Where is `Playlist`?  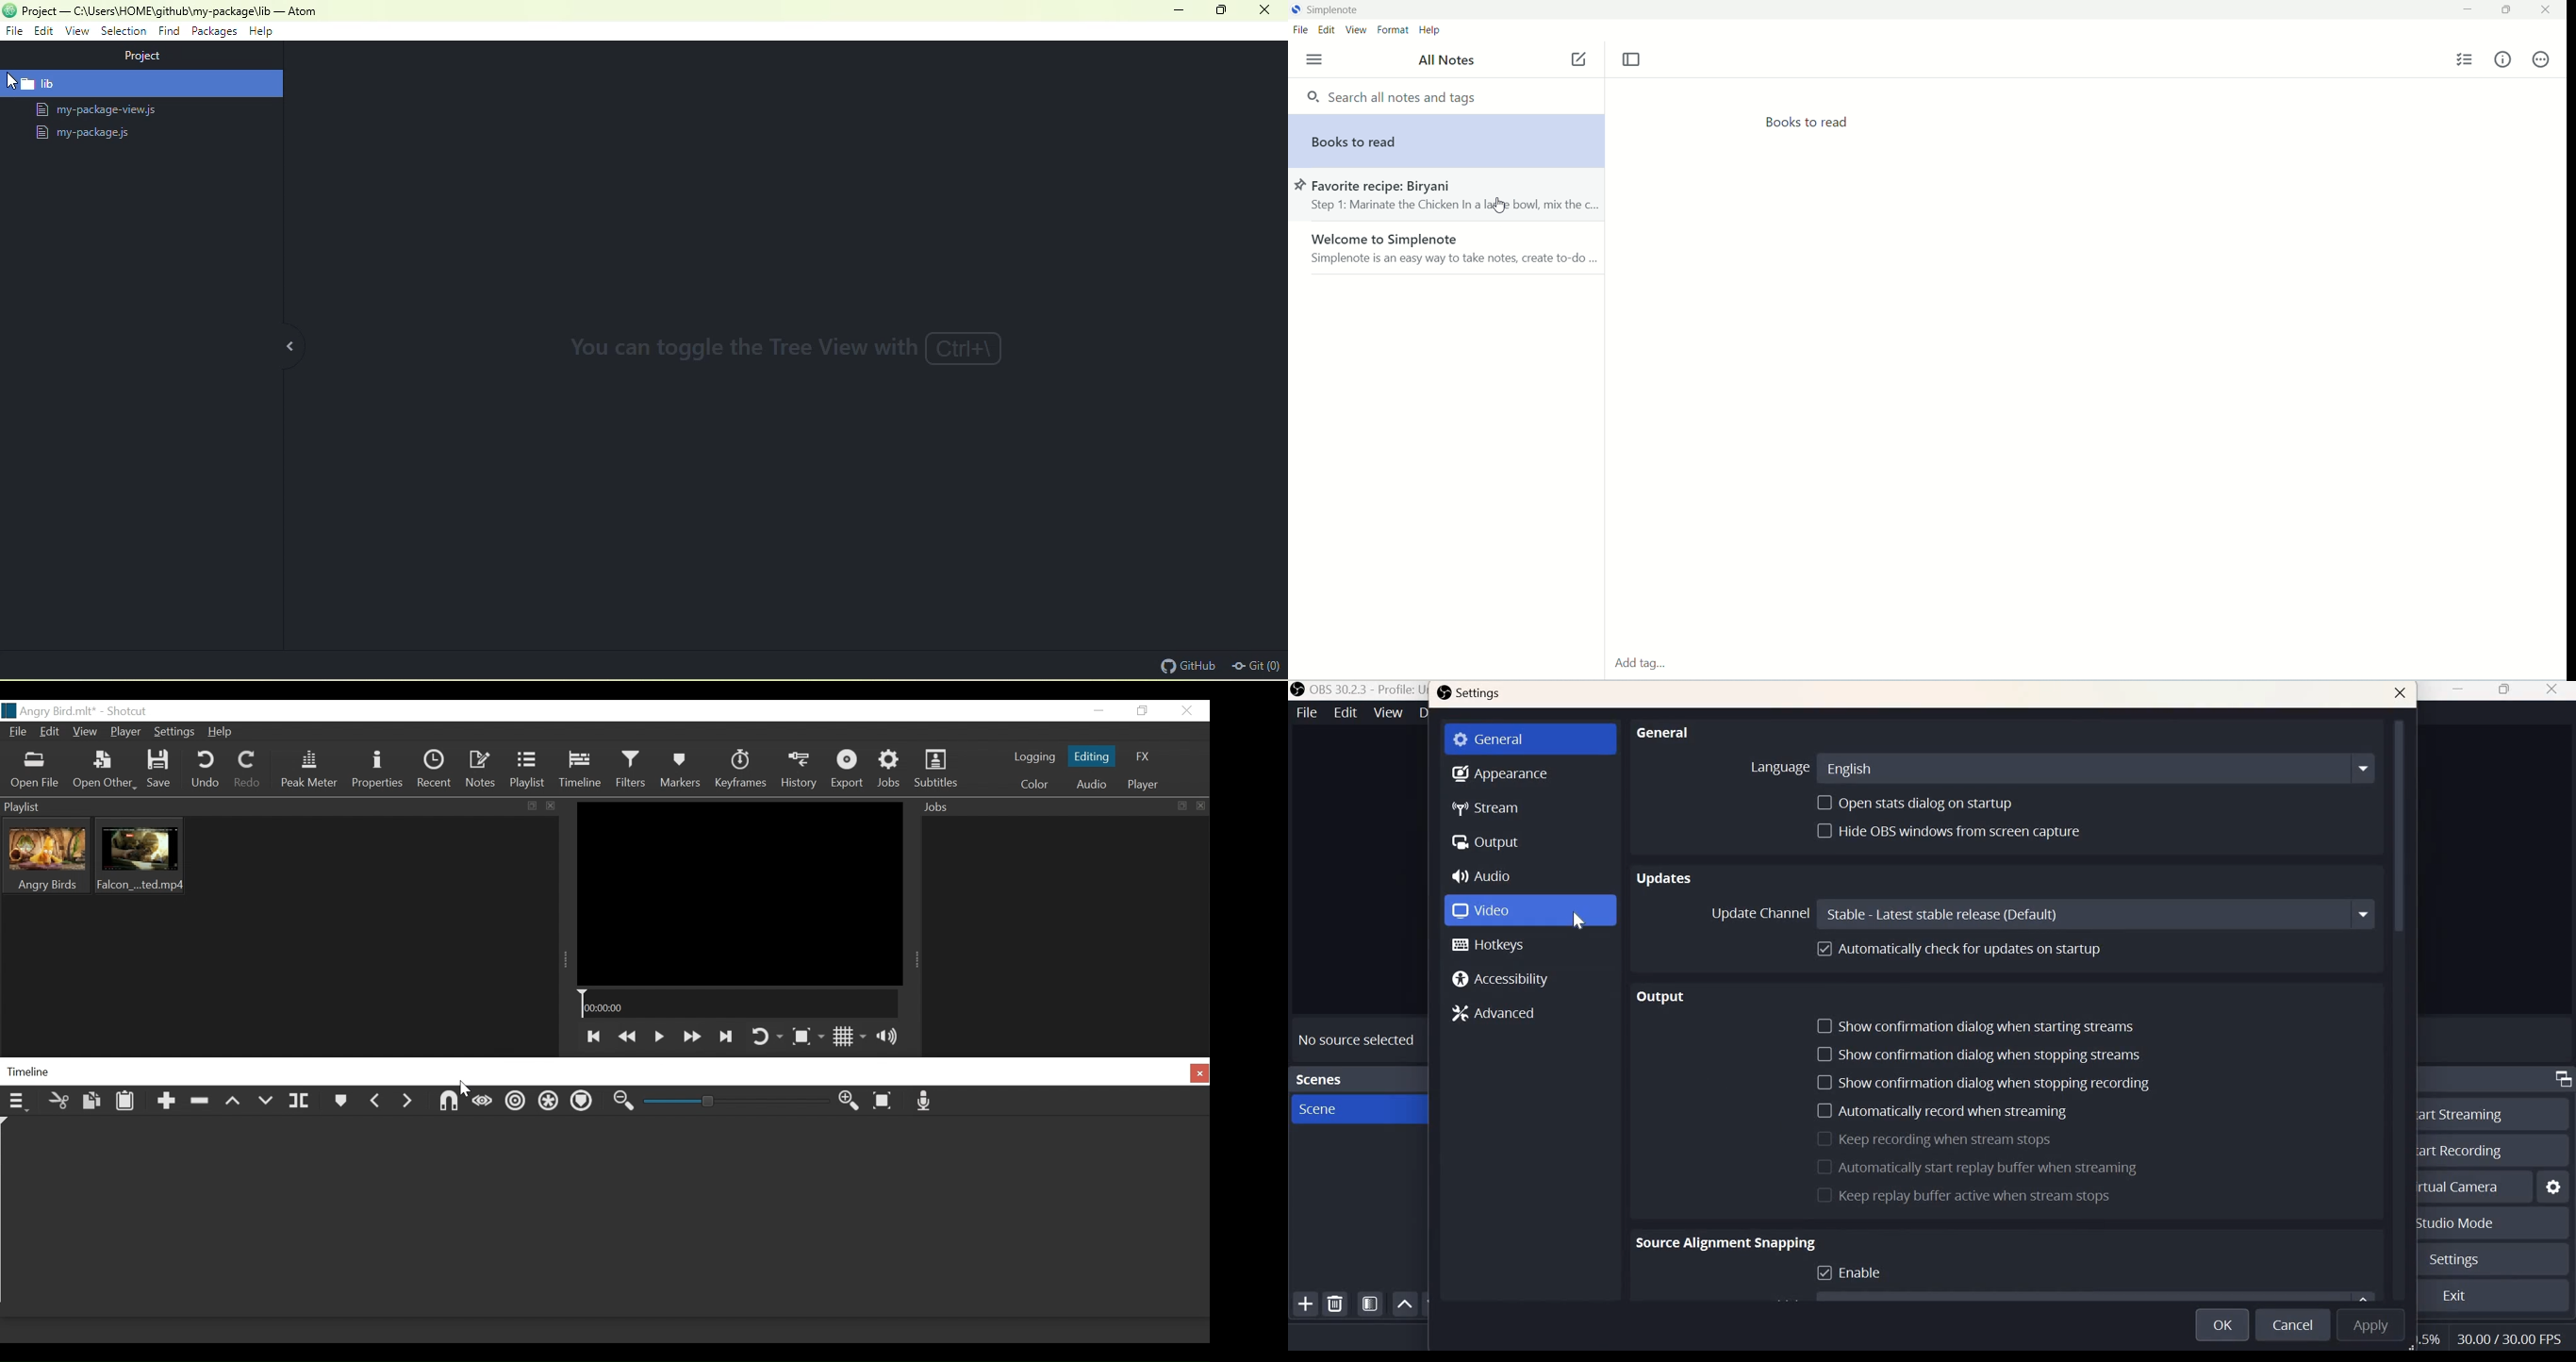 Playlist is located at coordinates (530, 771).